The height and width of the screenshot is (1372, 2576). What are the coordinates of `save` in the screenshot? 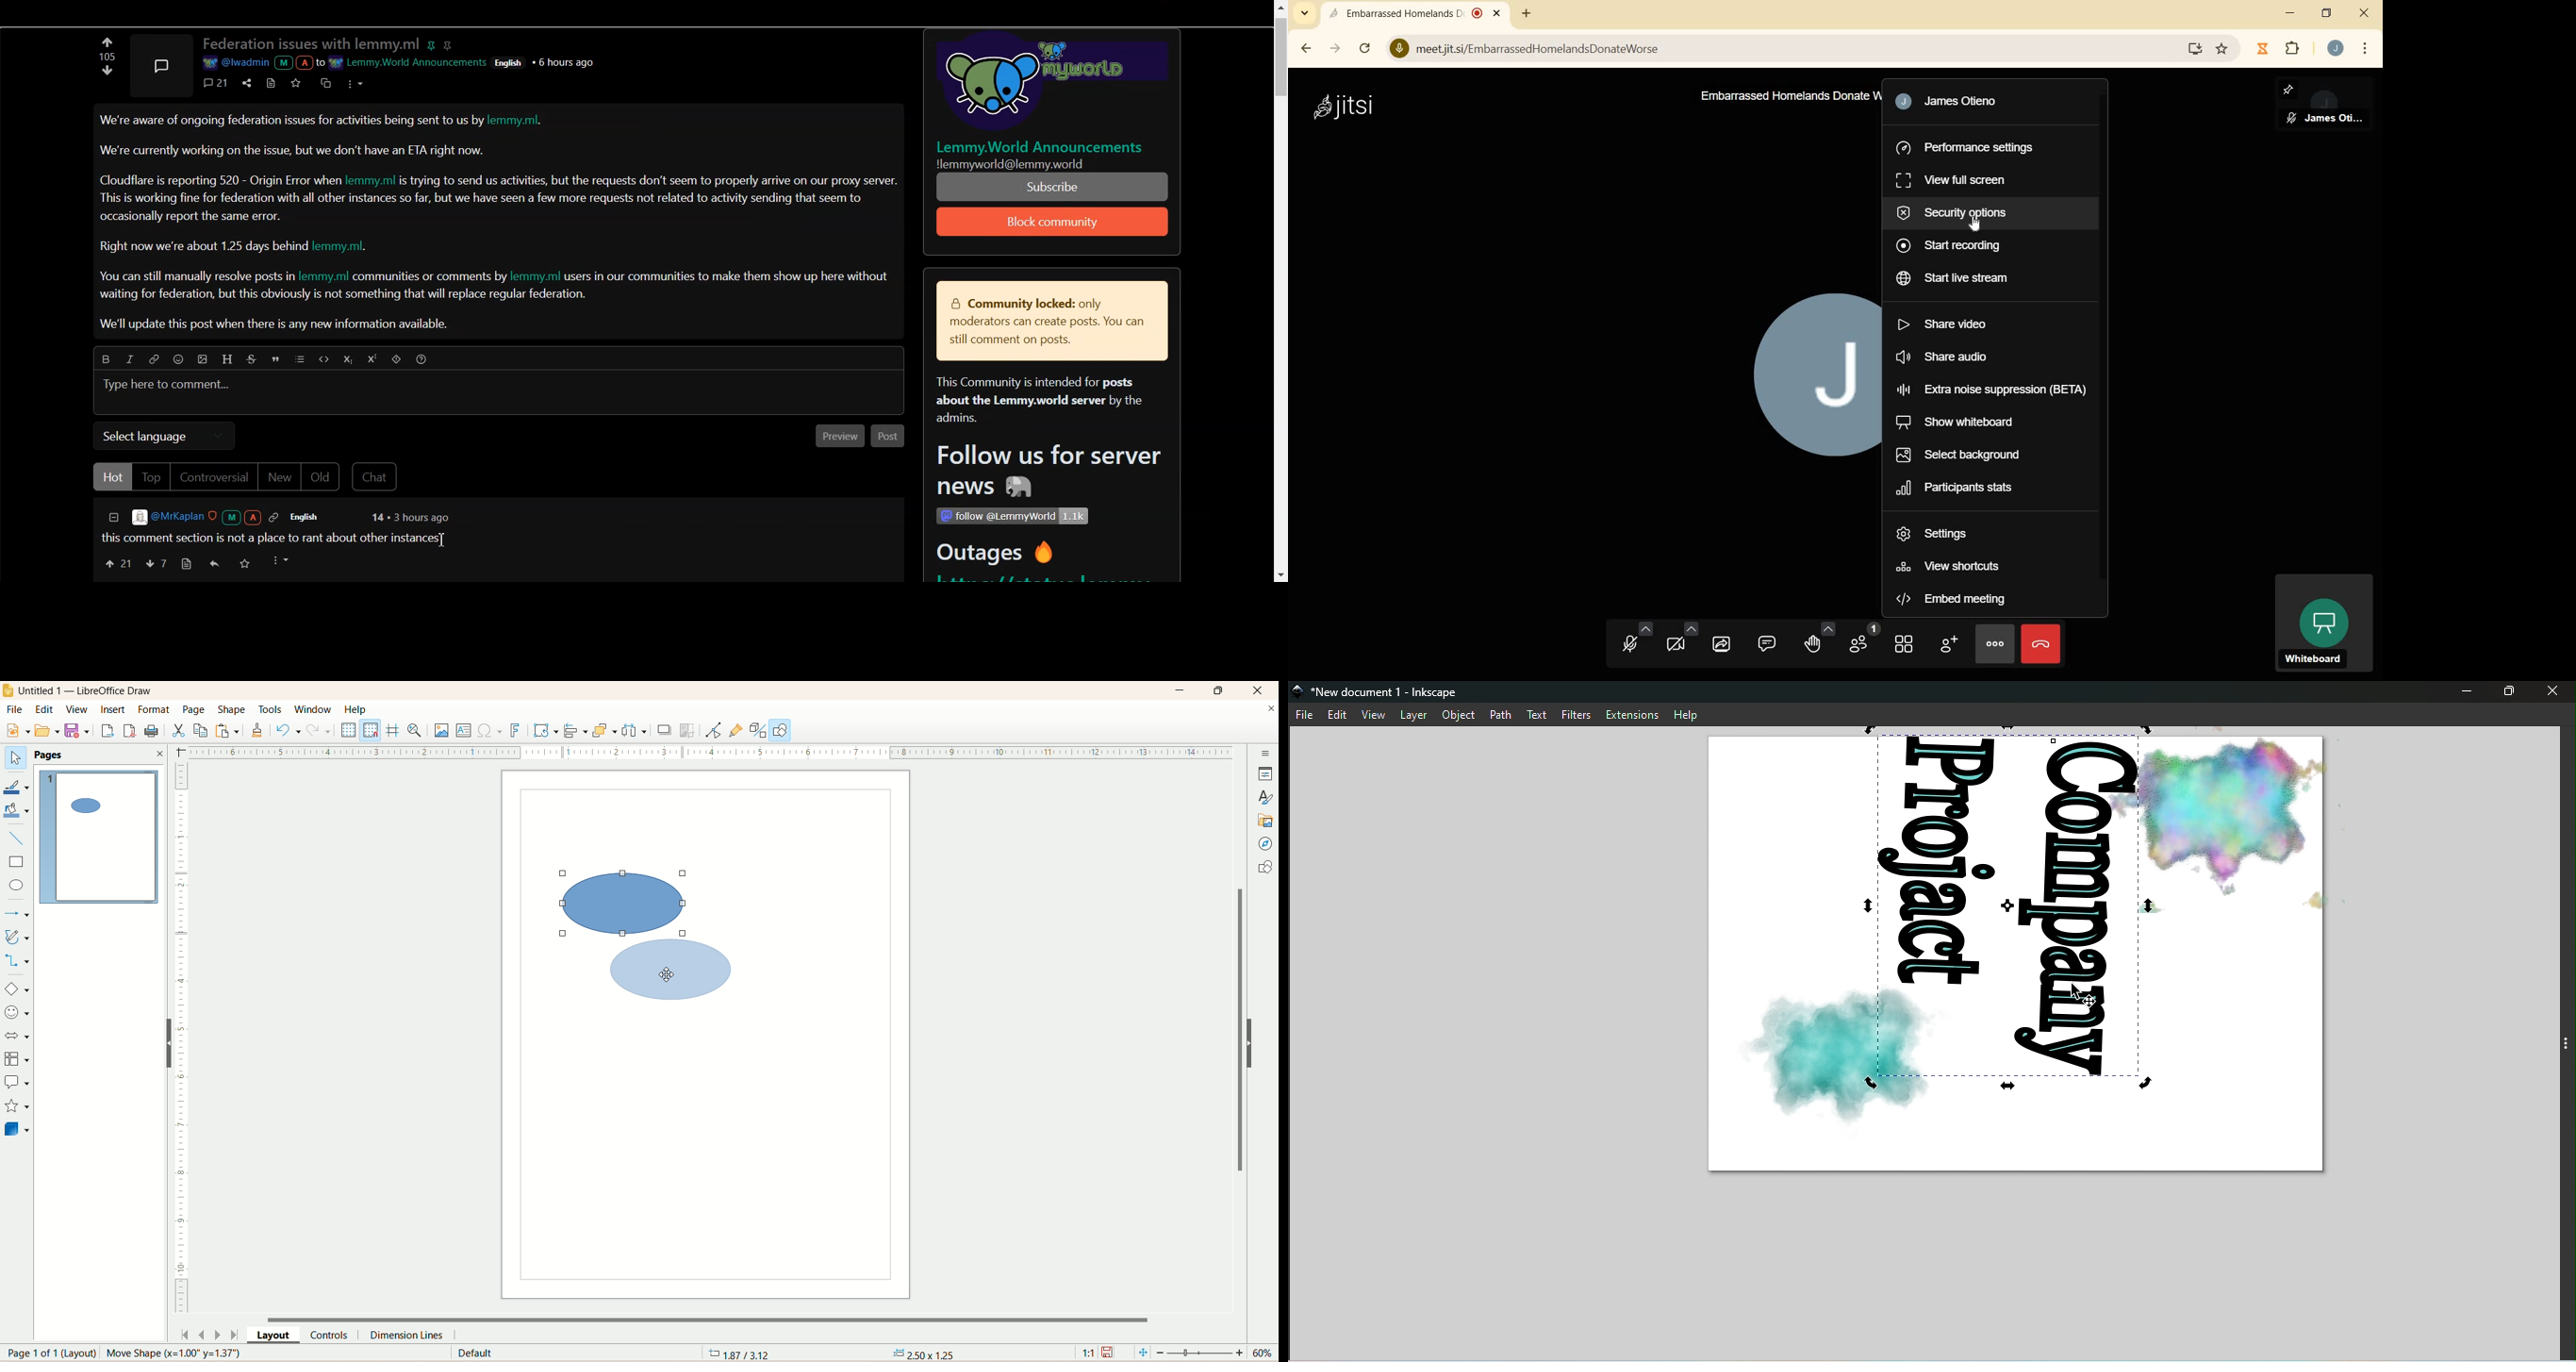 It's located at (1110, 1352).